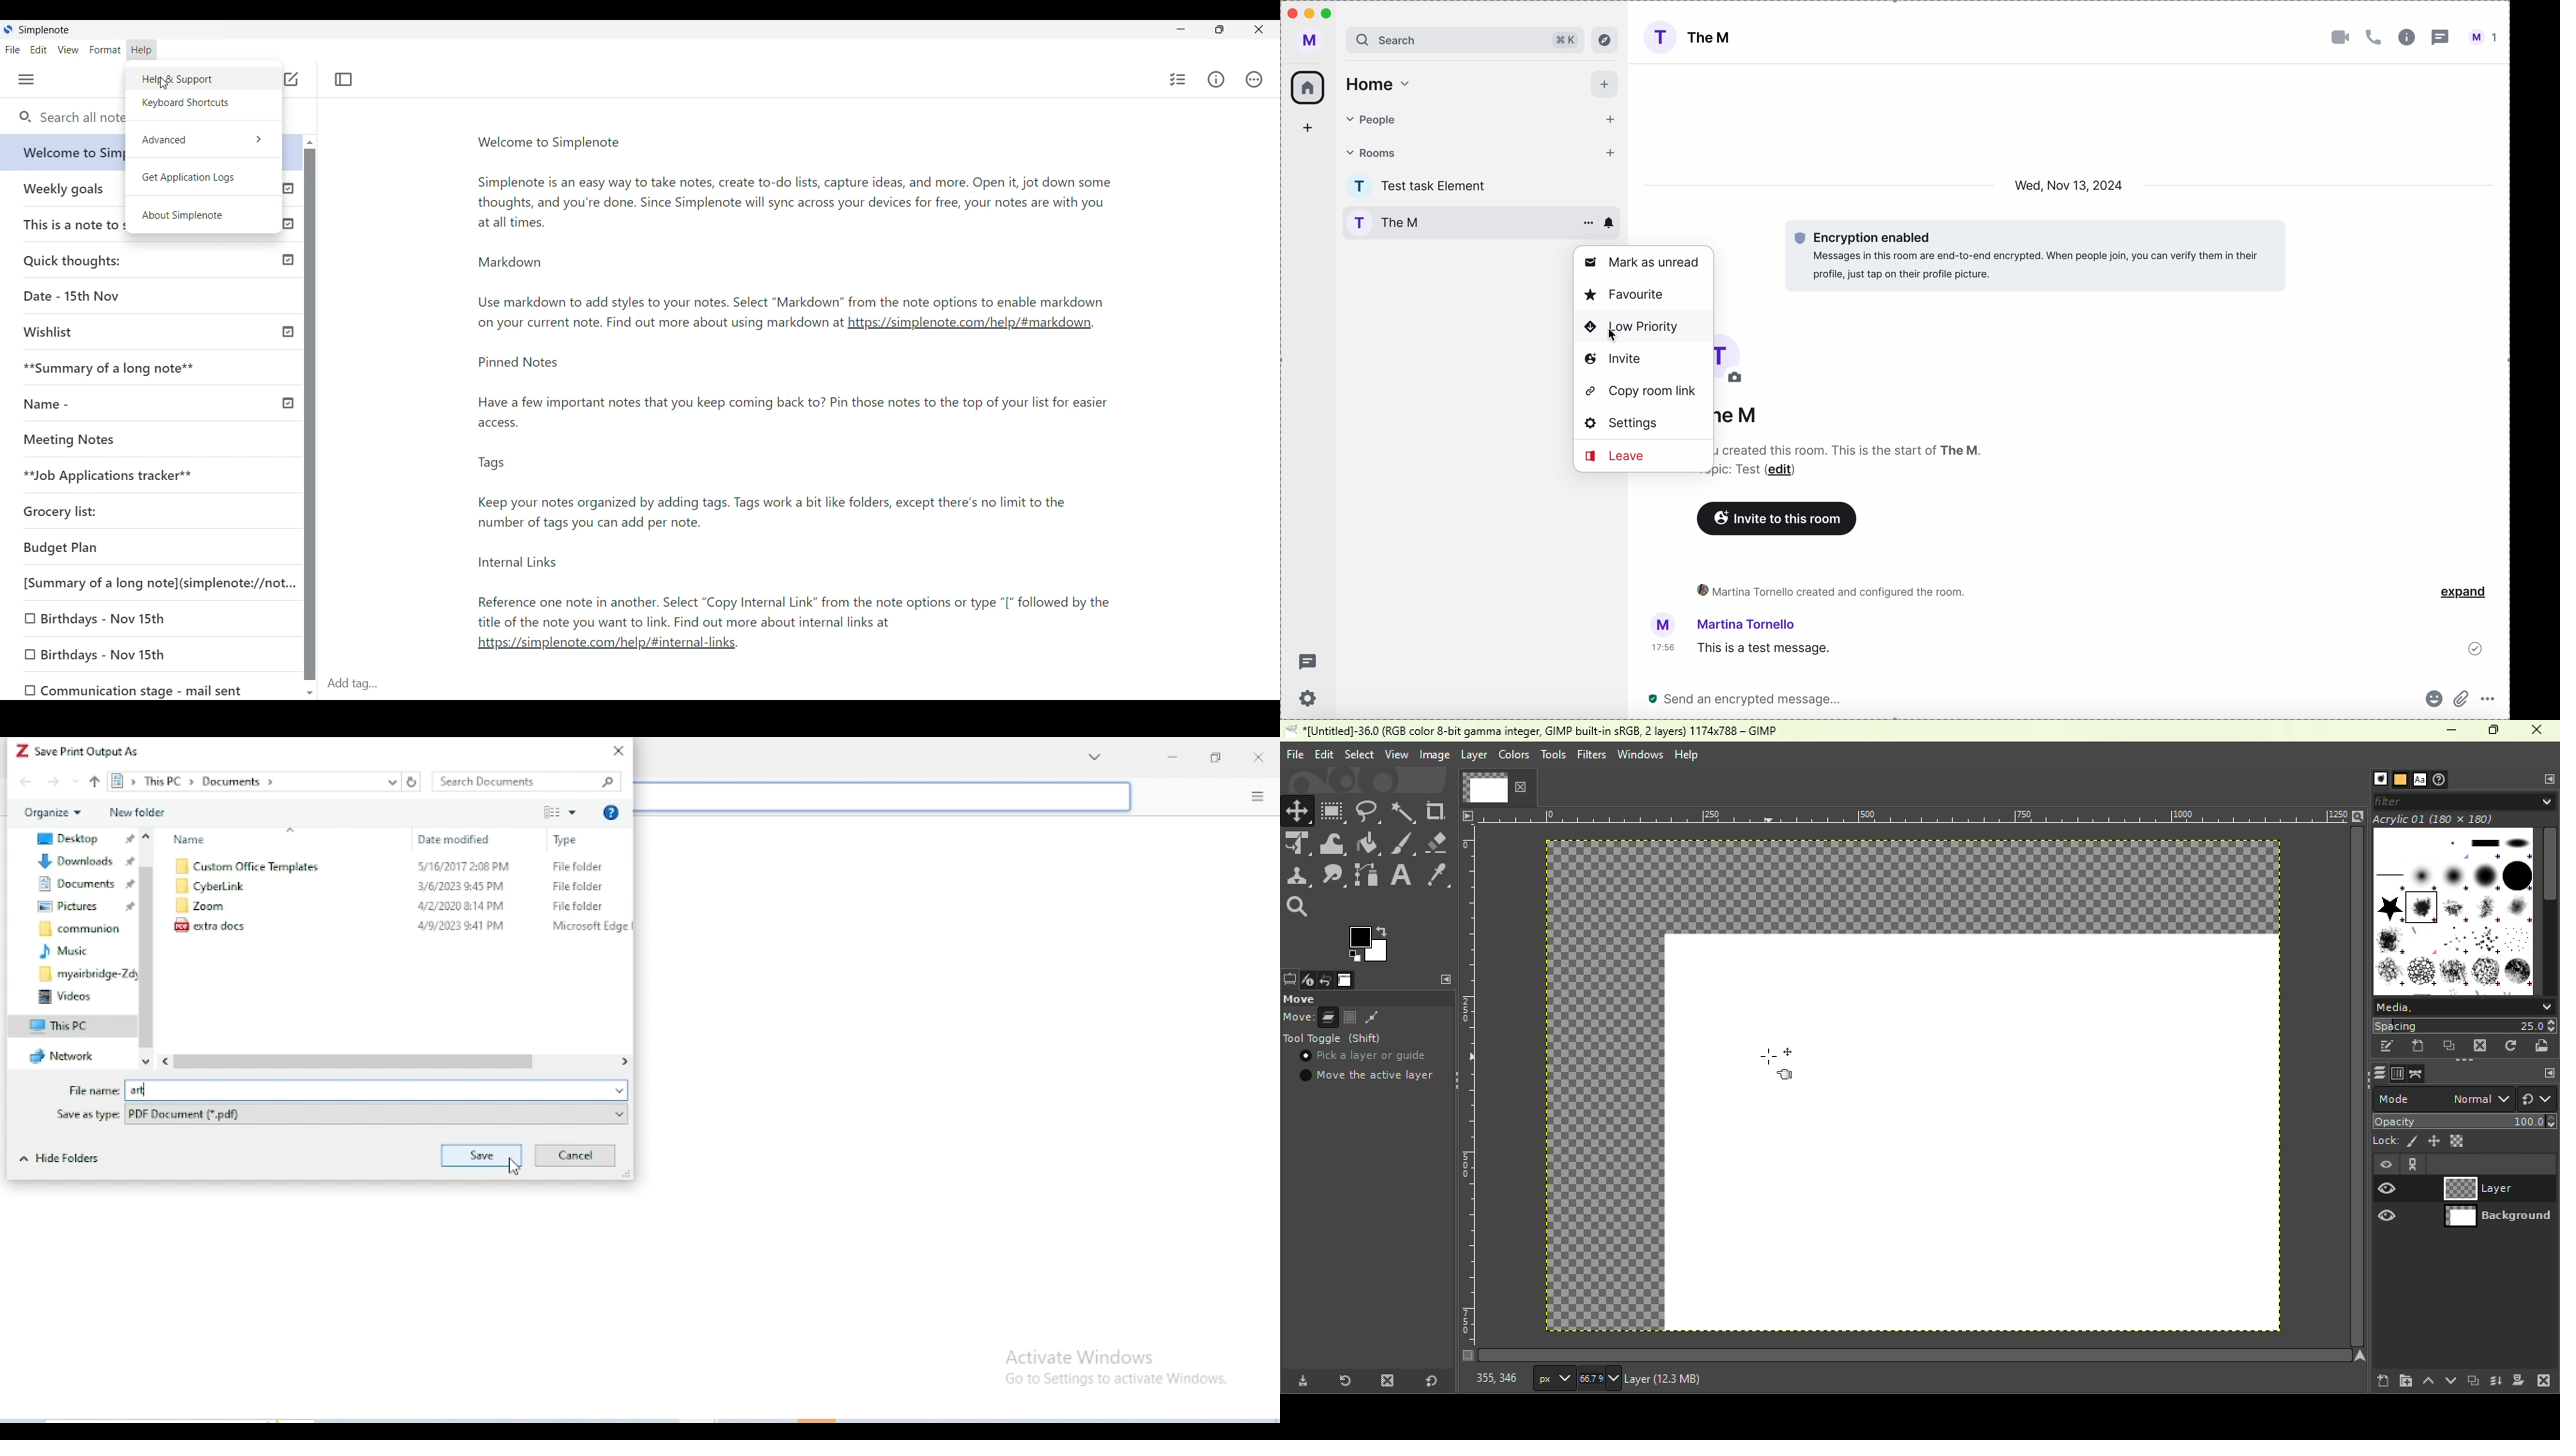 The width and height of the screenshot is (2576, 1456). What do you see at coordinates (1308, 697) in the screenshot?
I see `settings` at bounding box center [1308, 697].